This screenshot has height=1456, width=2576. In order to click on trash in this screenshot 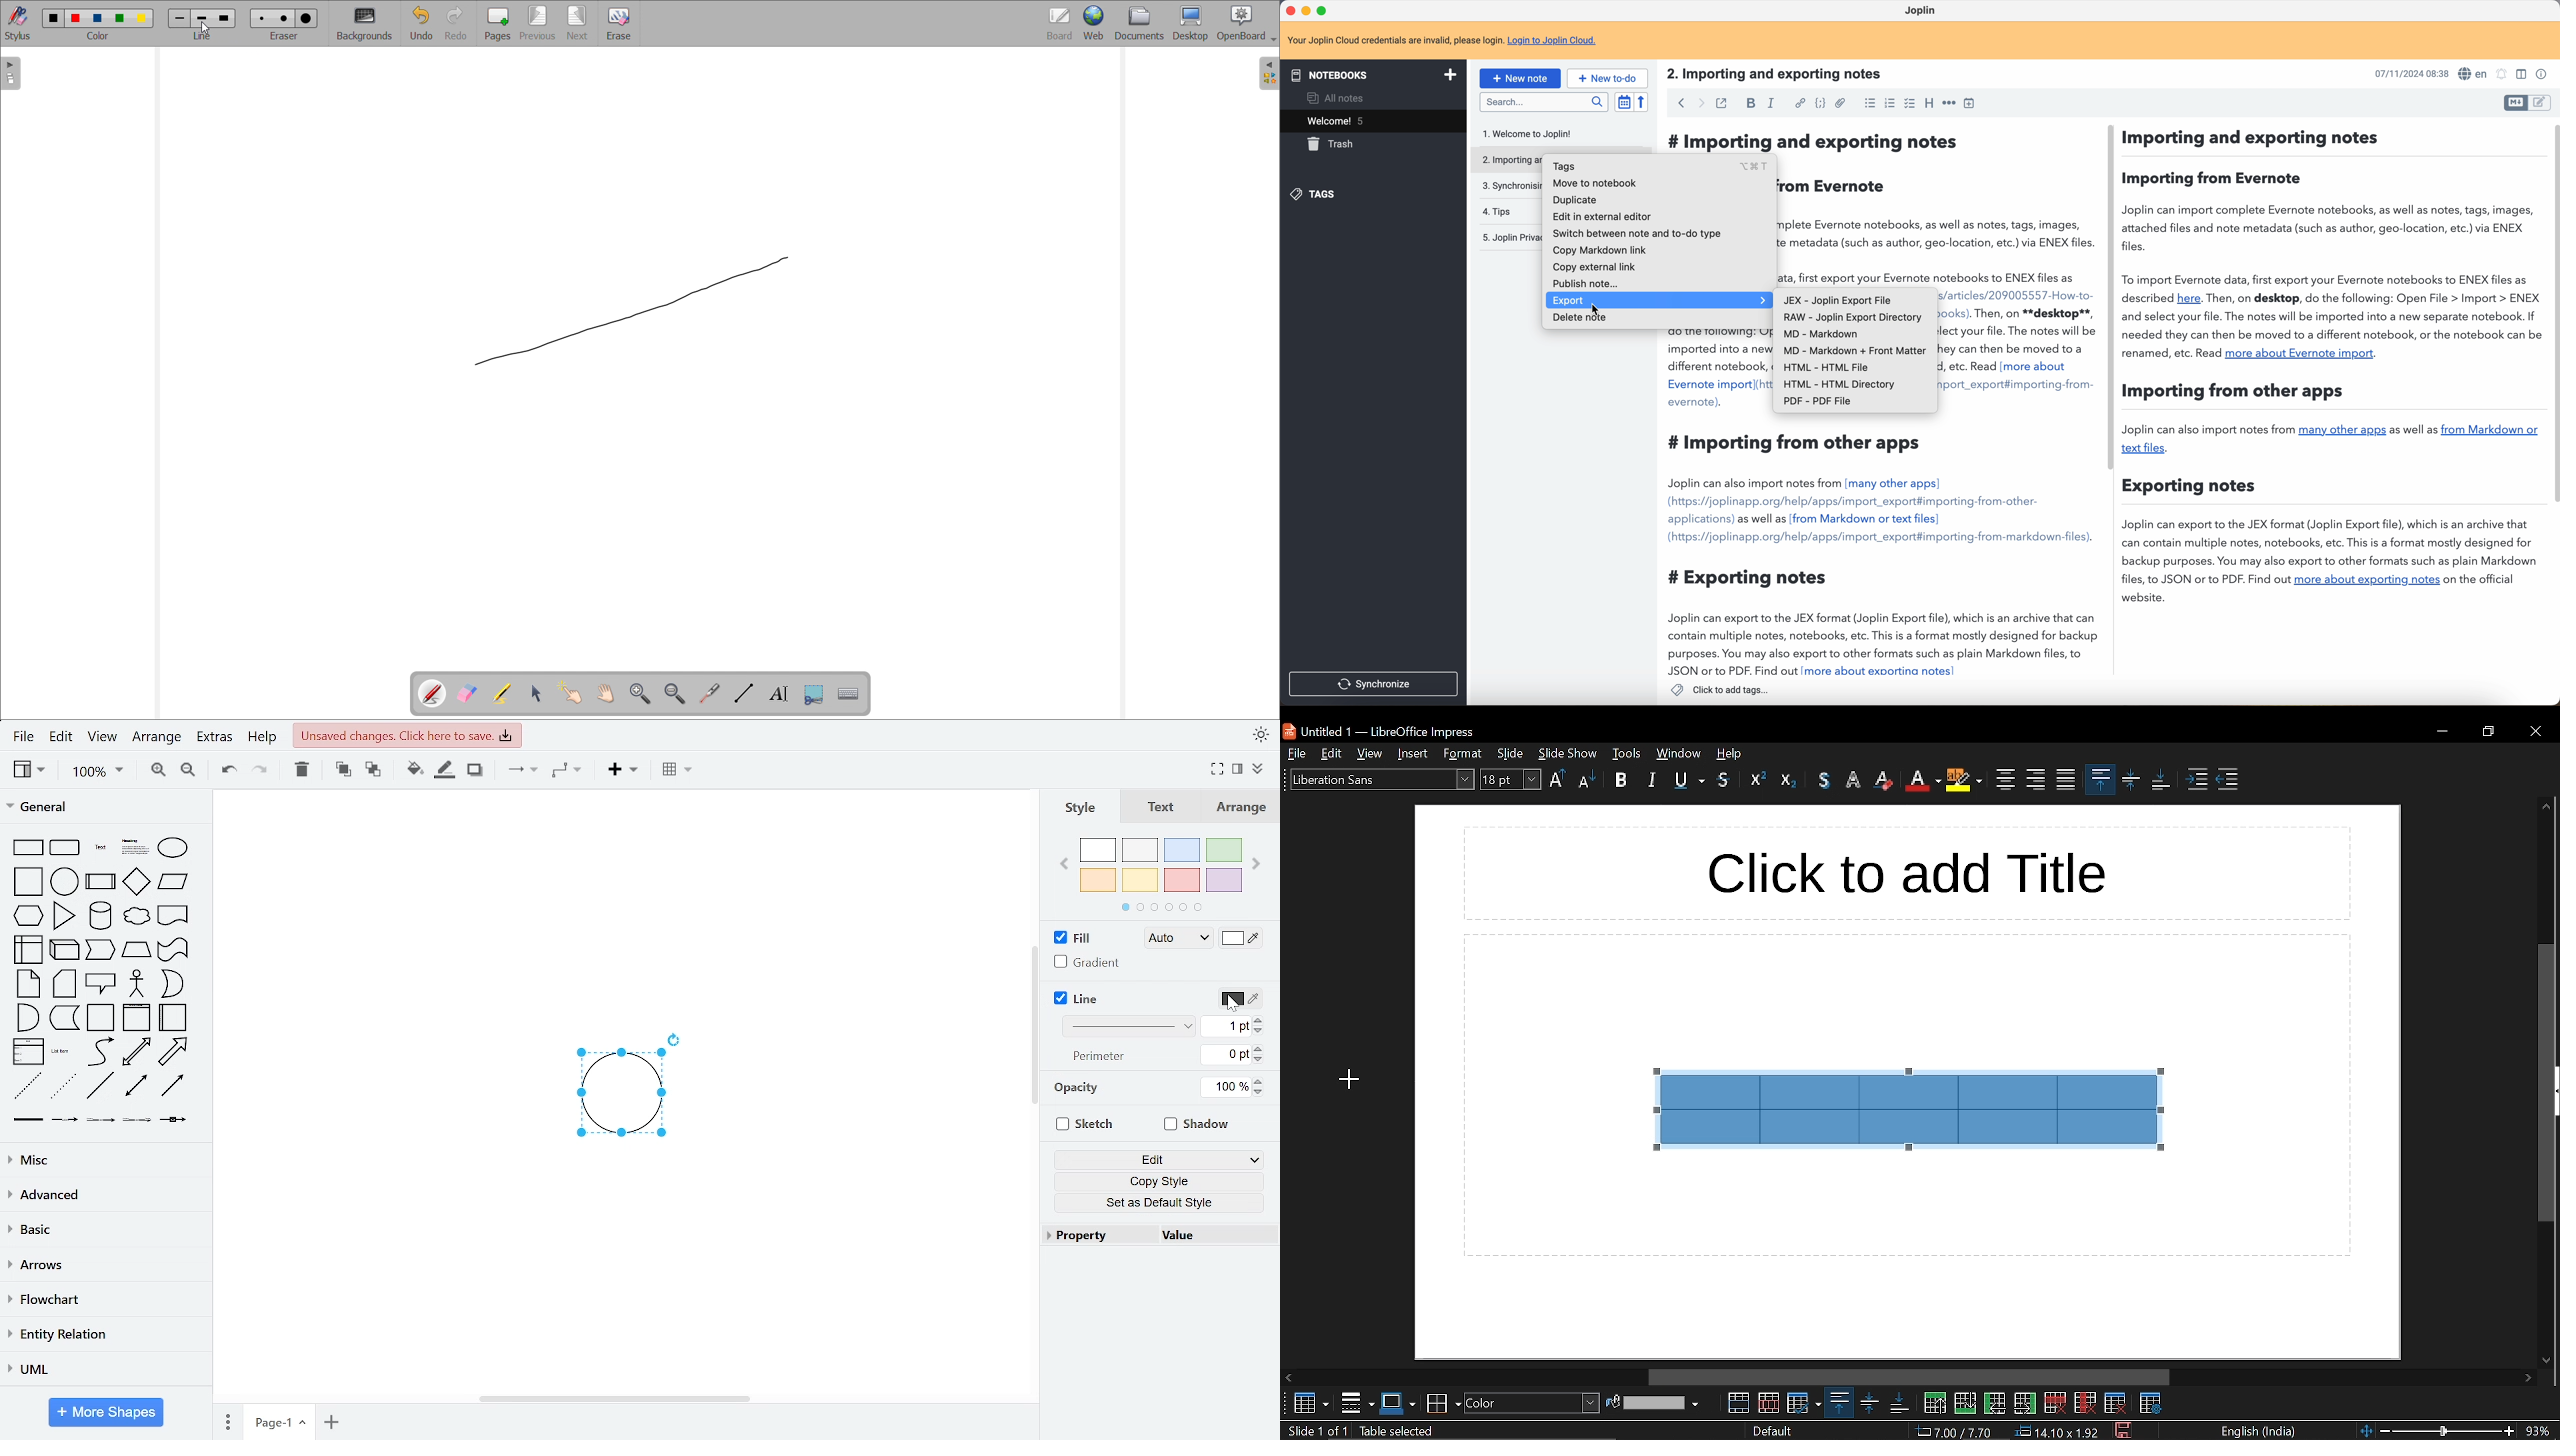, I will do `click(1333, 144)`.